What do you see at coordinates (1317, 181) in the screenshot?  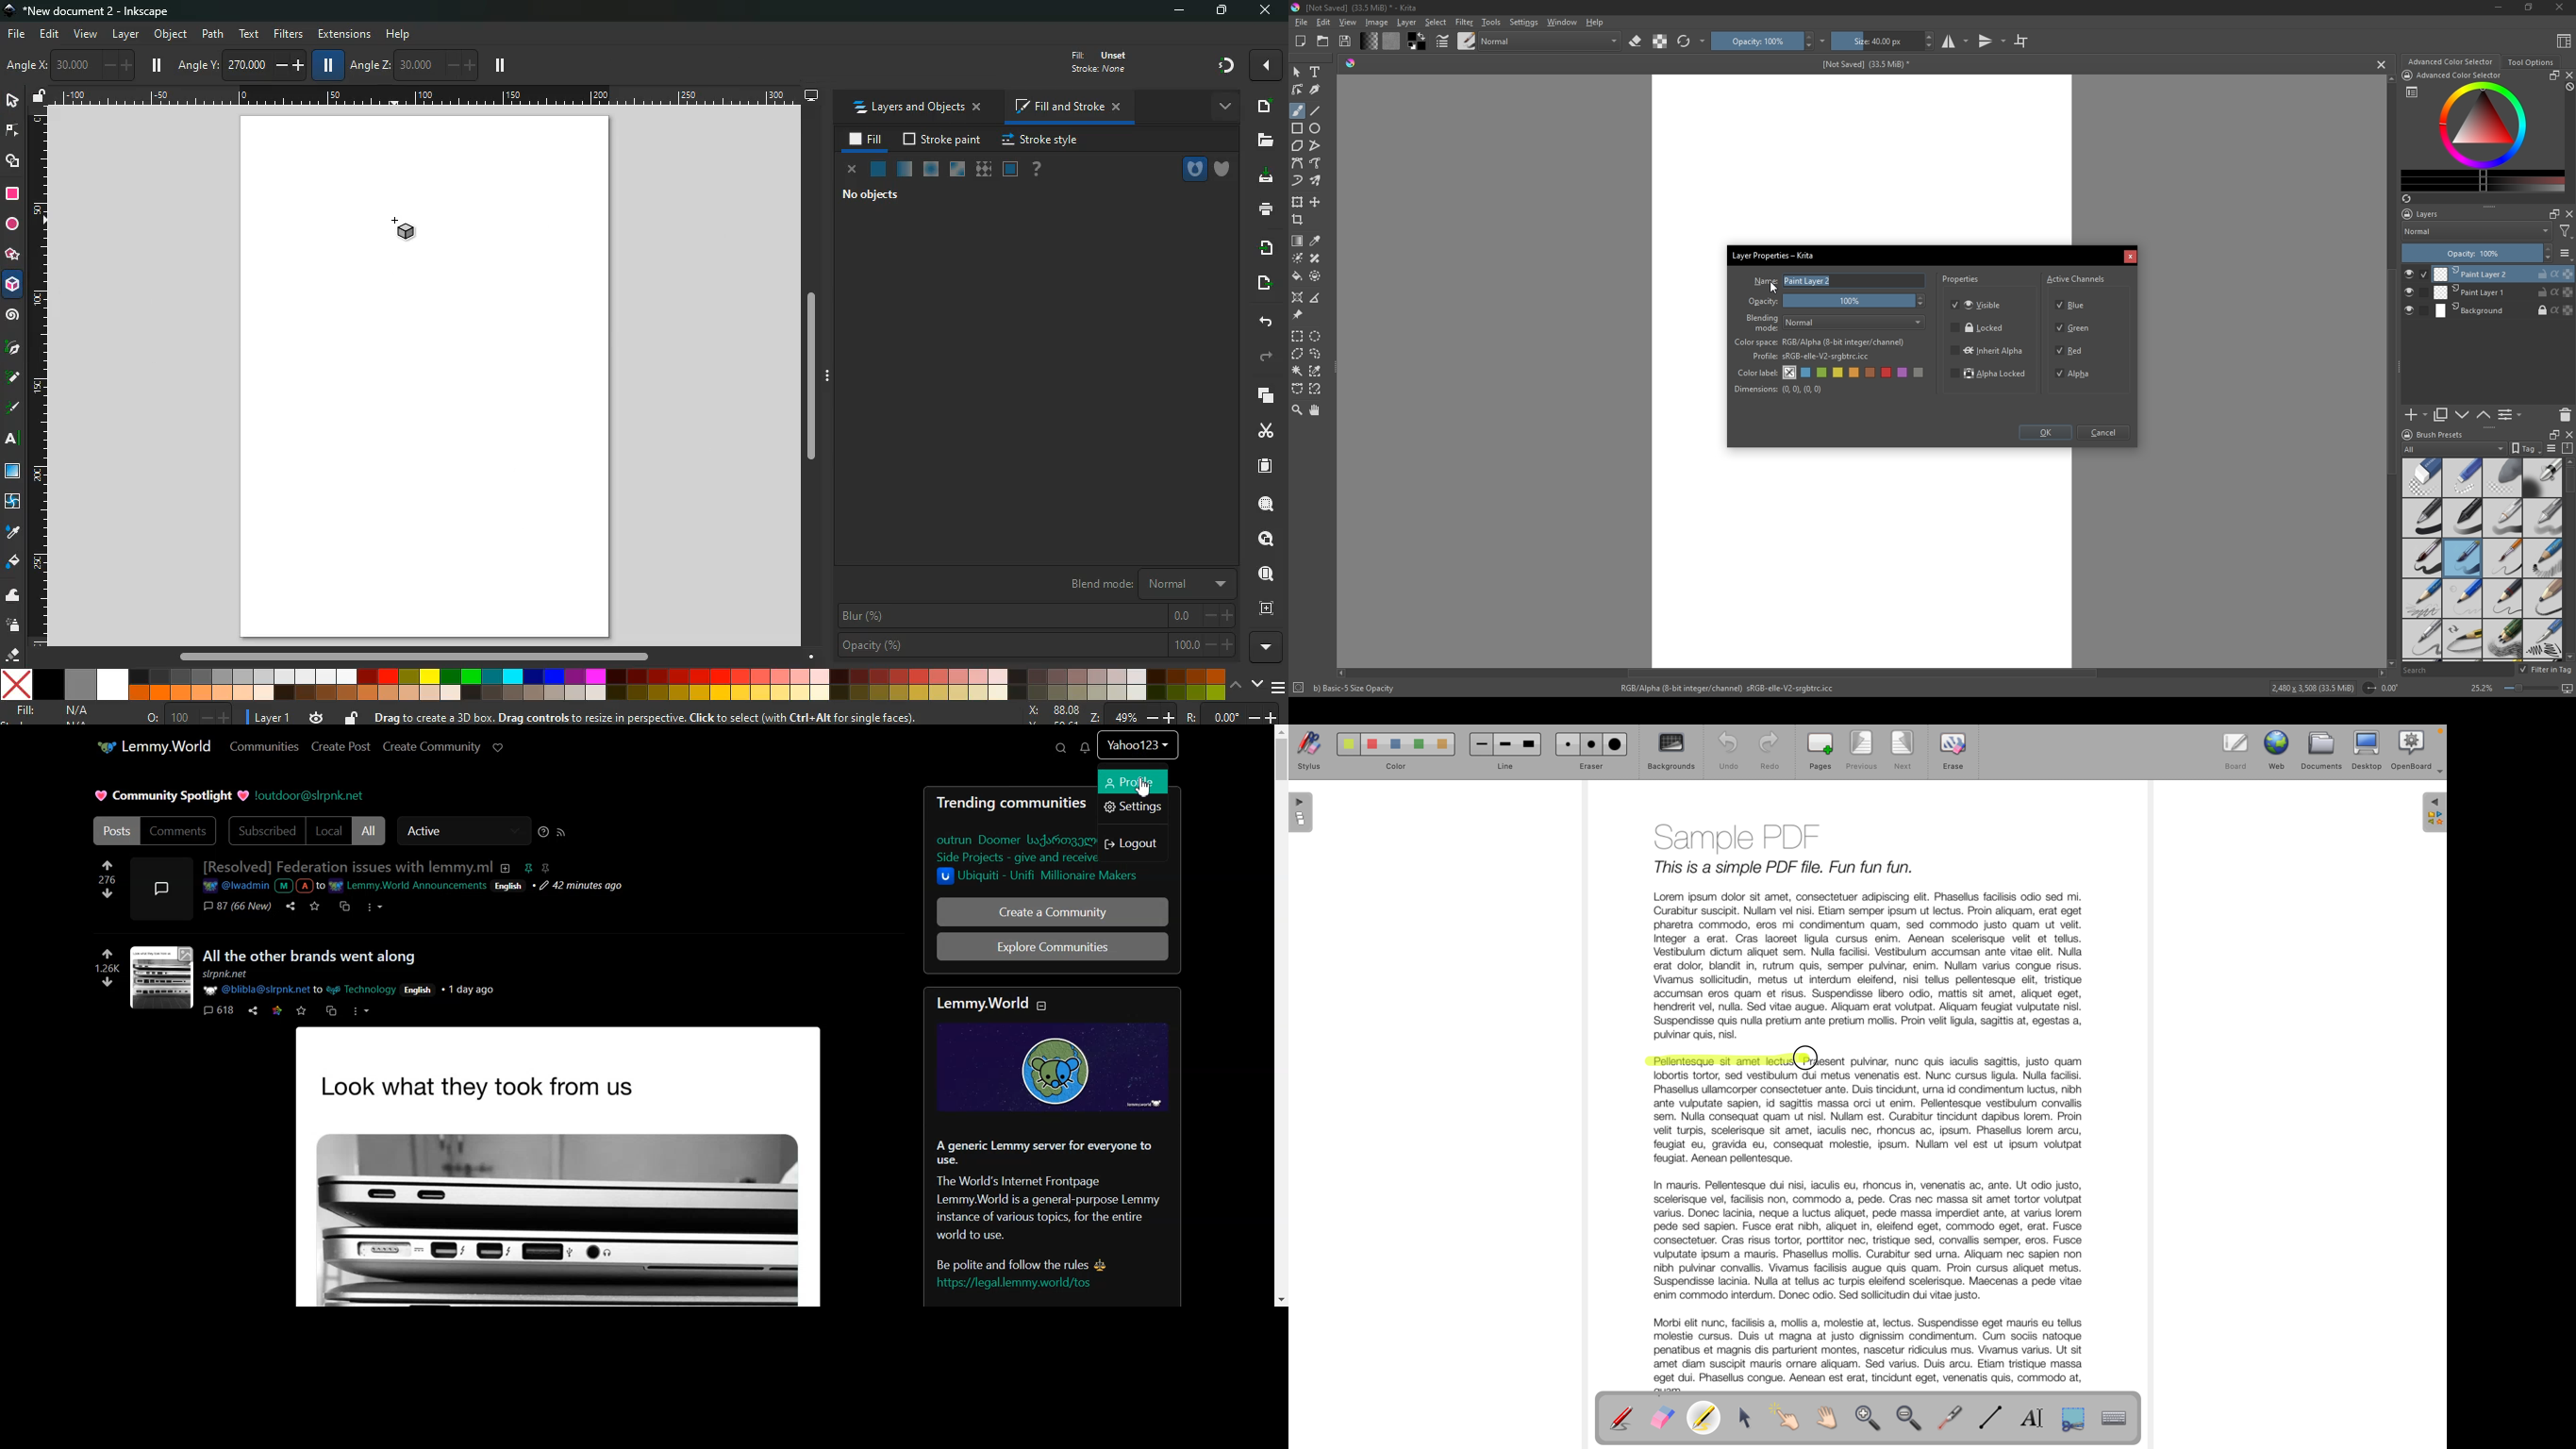 I see `multibrush` at bounding box center [1317, 181].